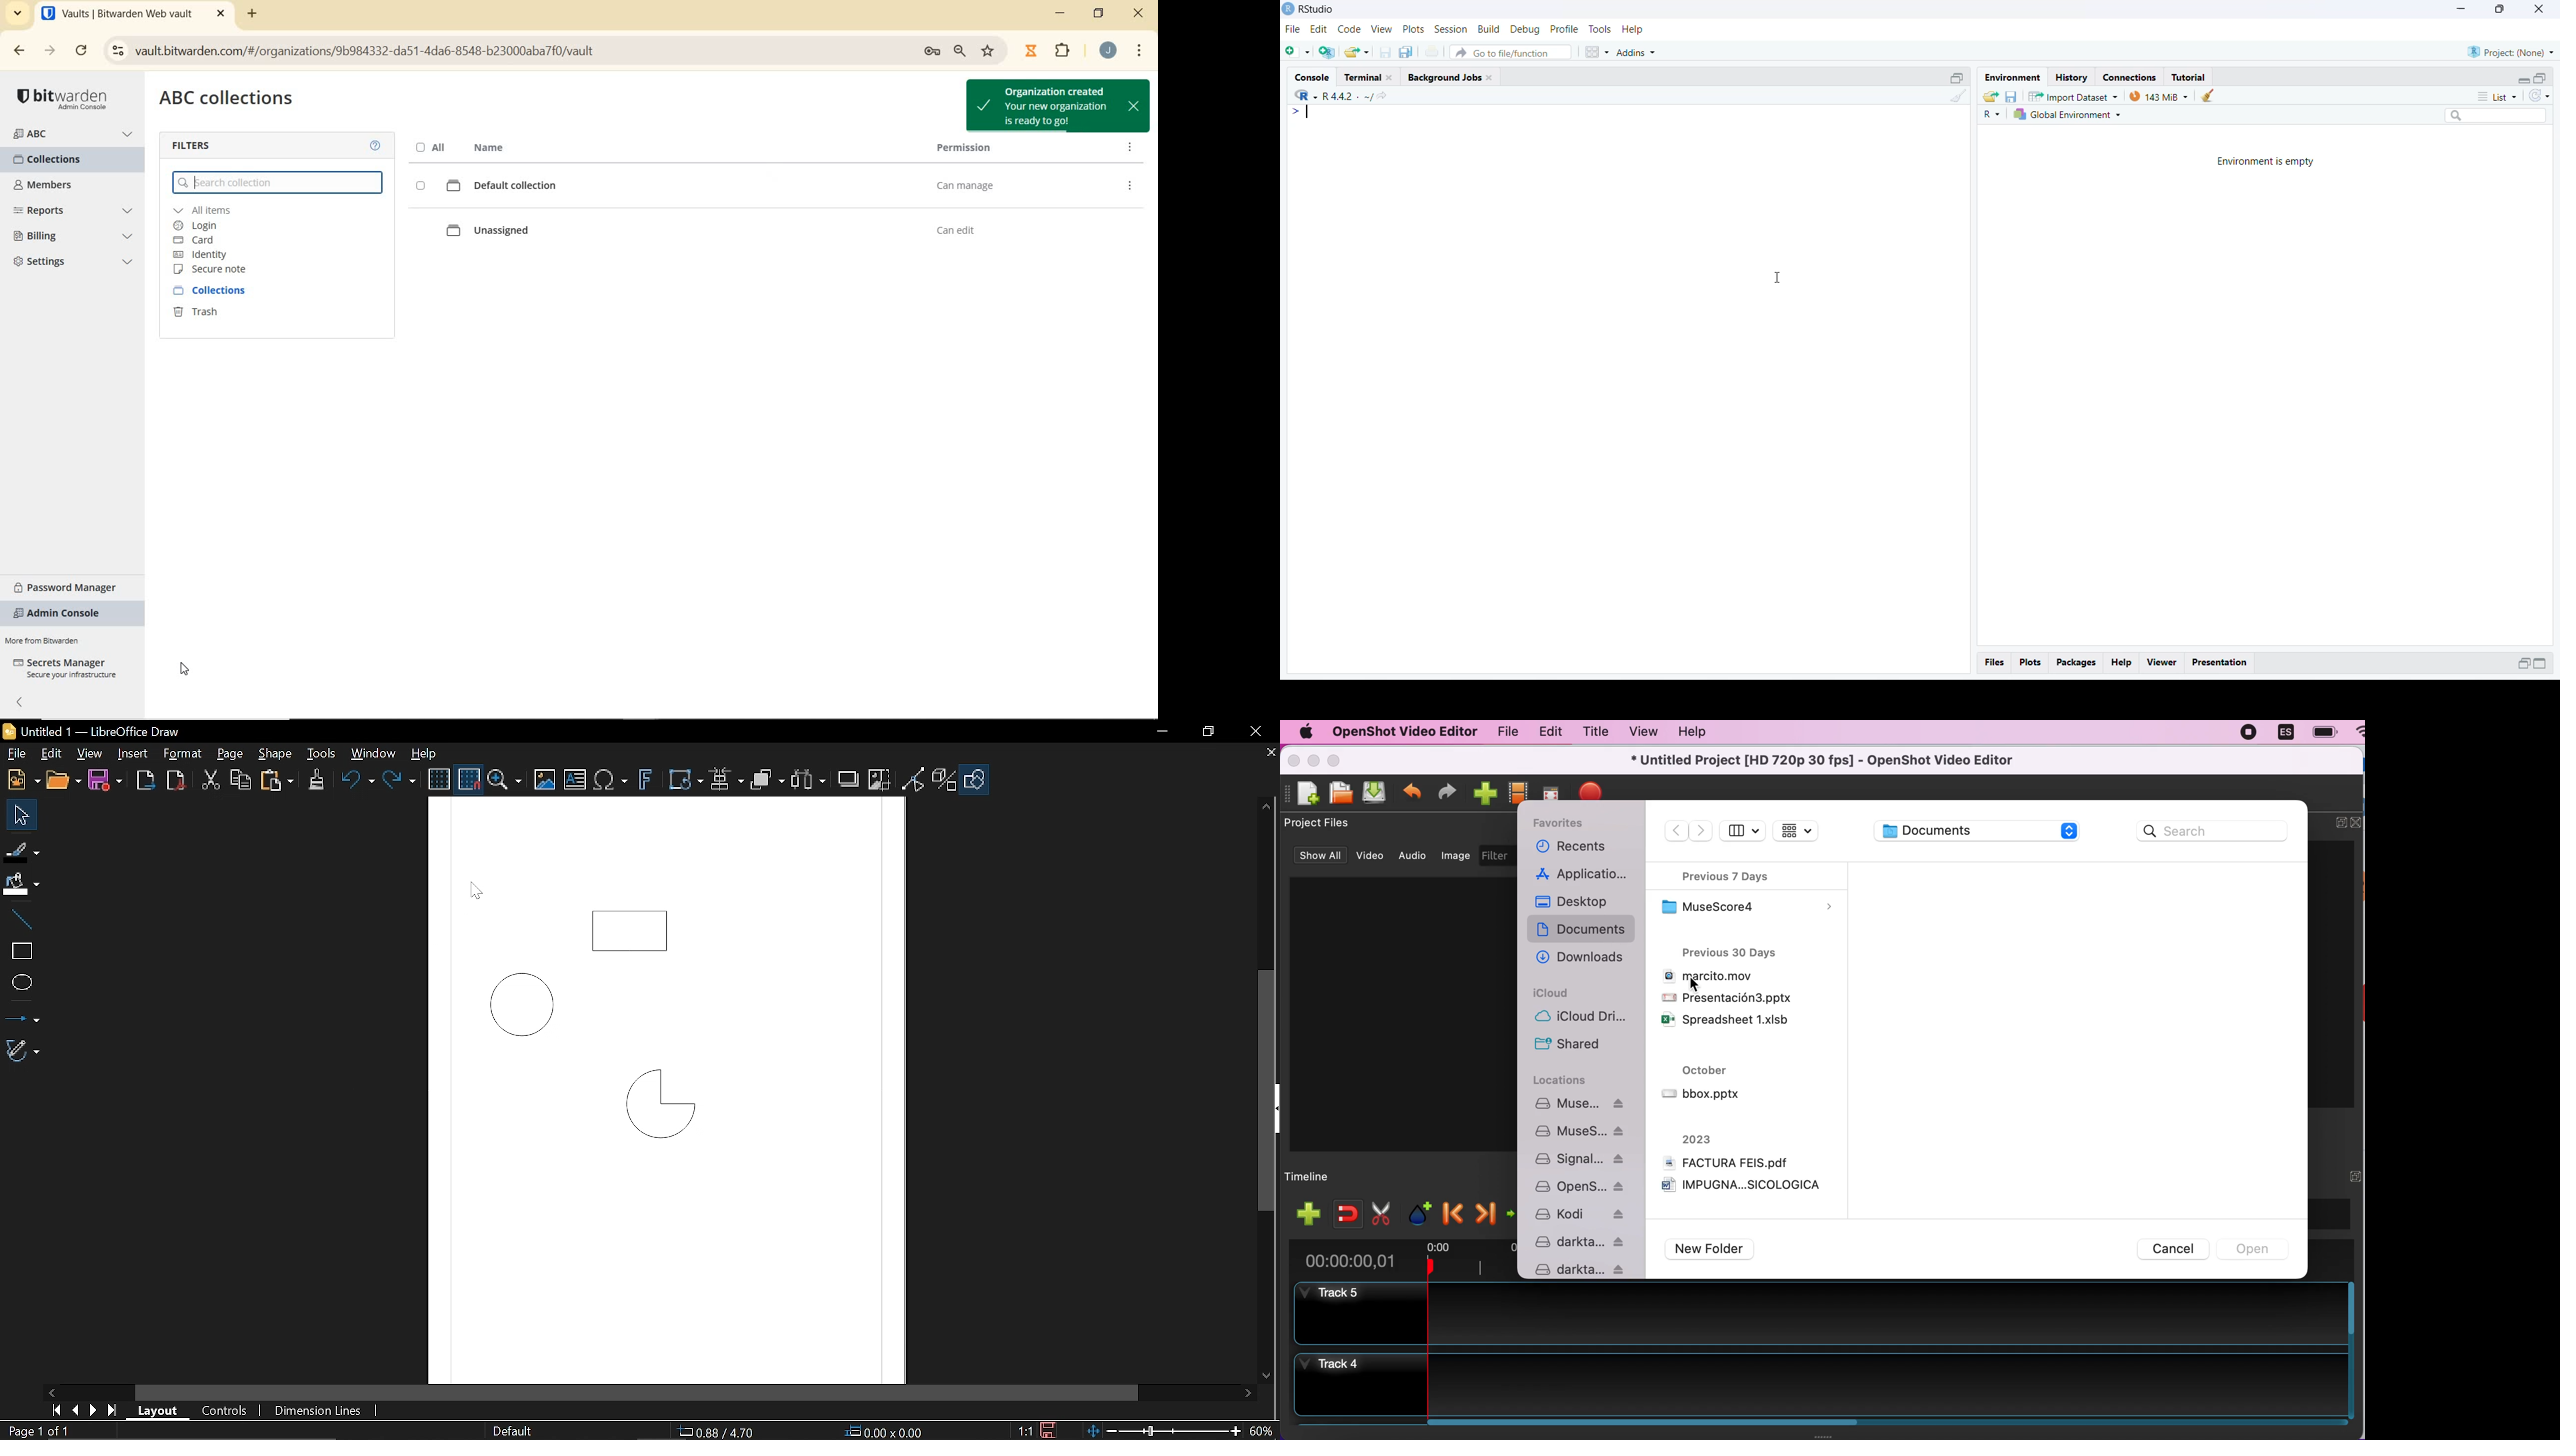 The image size is (2576, 1456). I want to click on card, so click(194, 241).